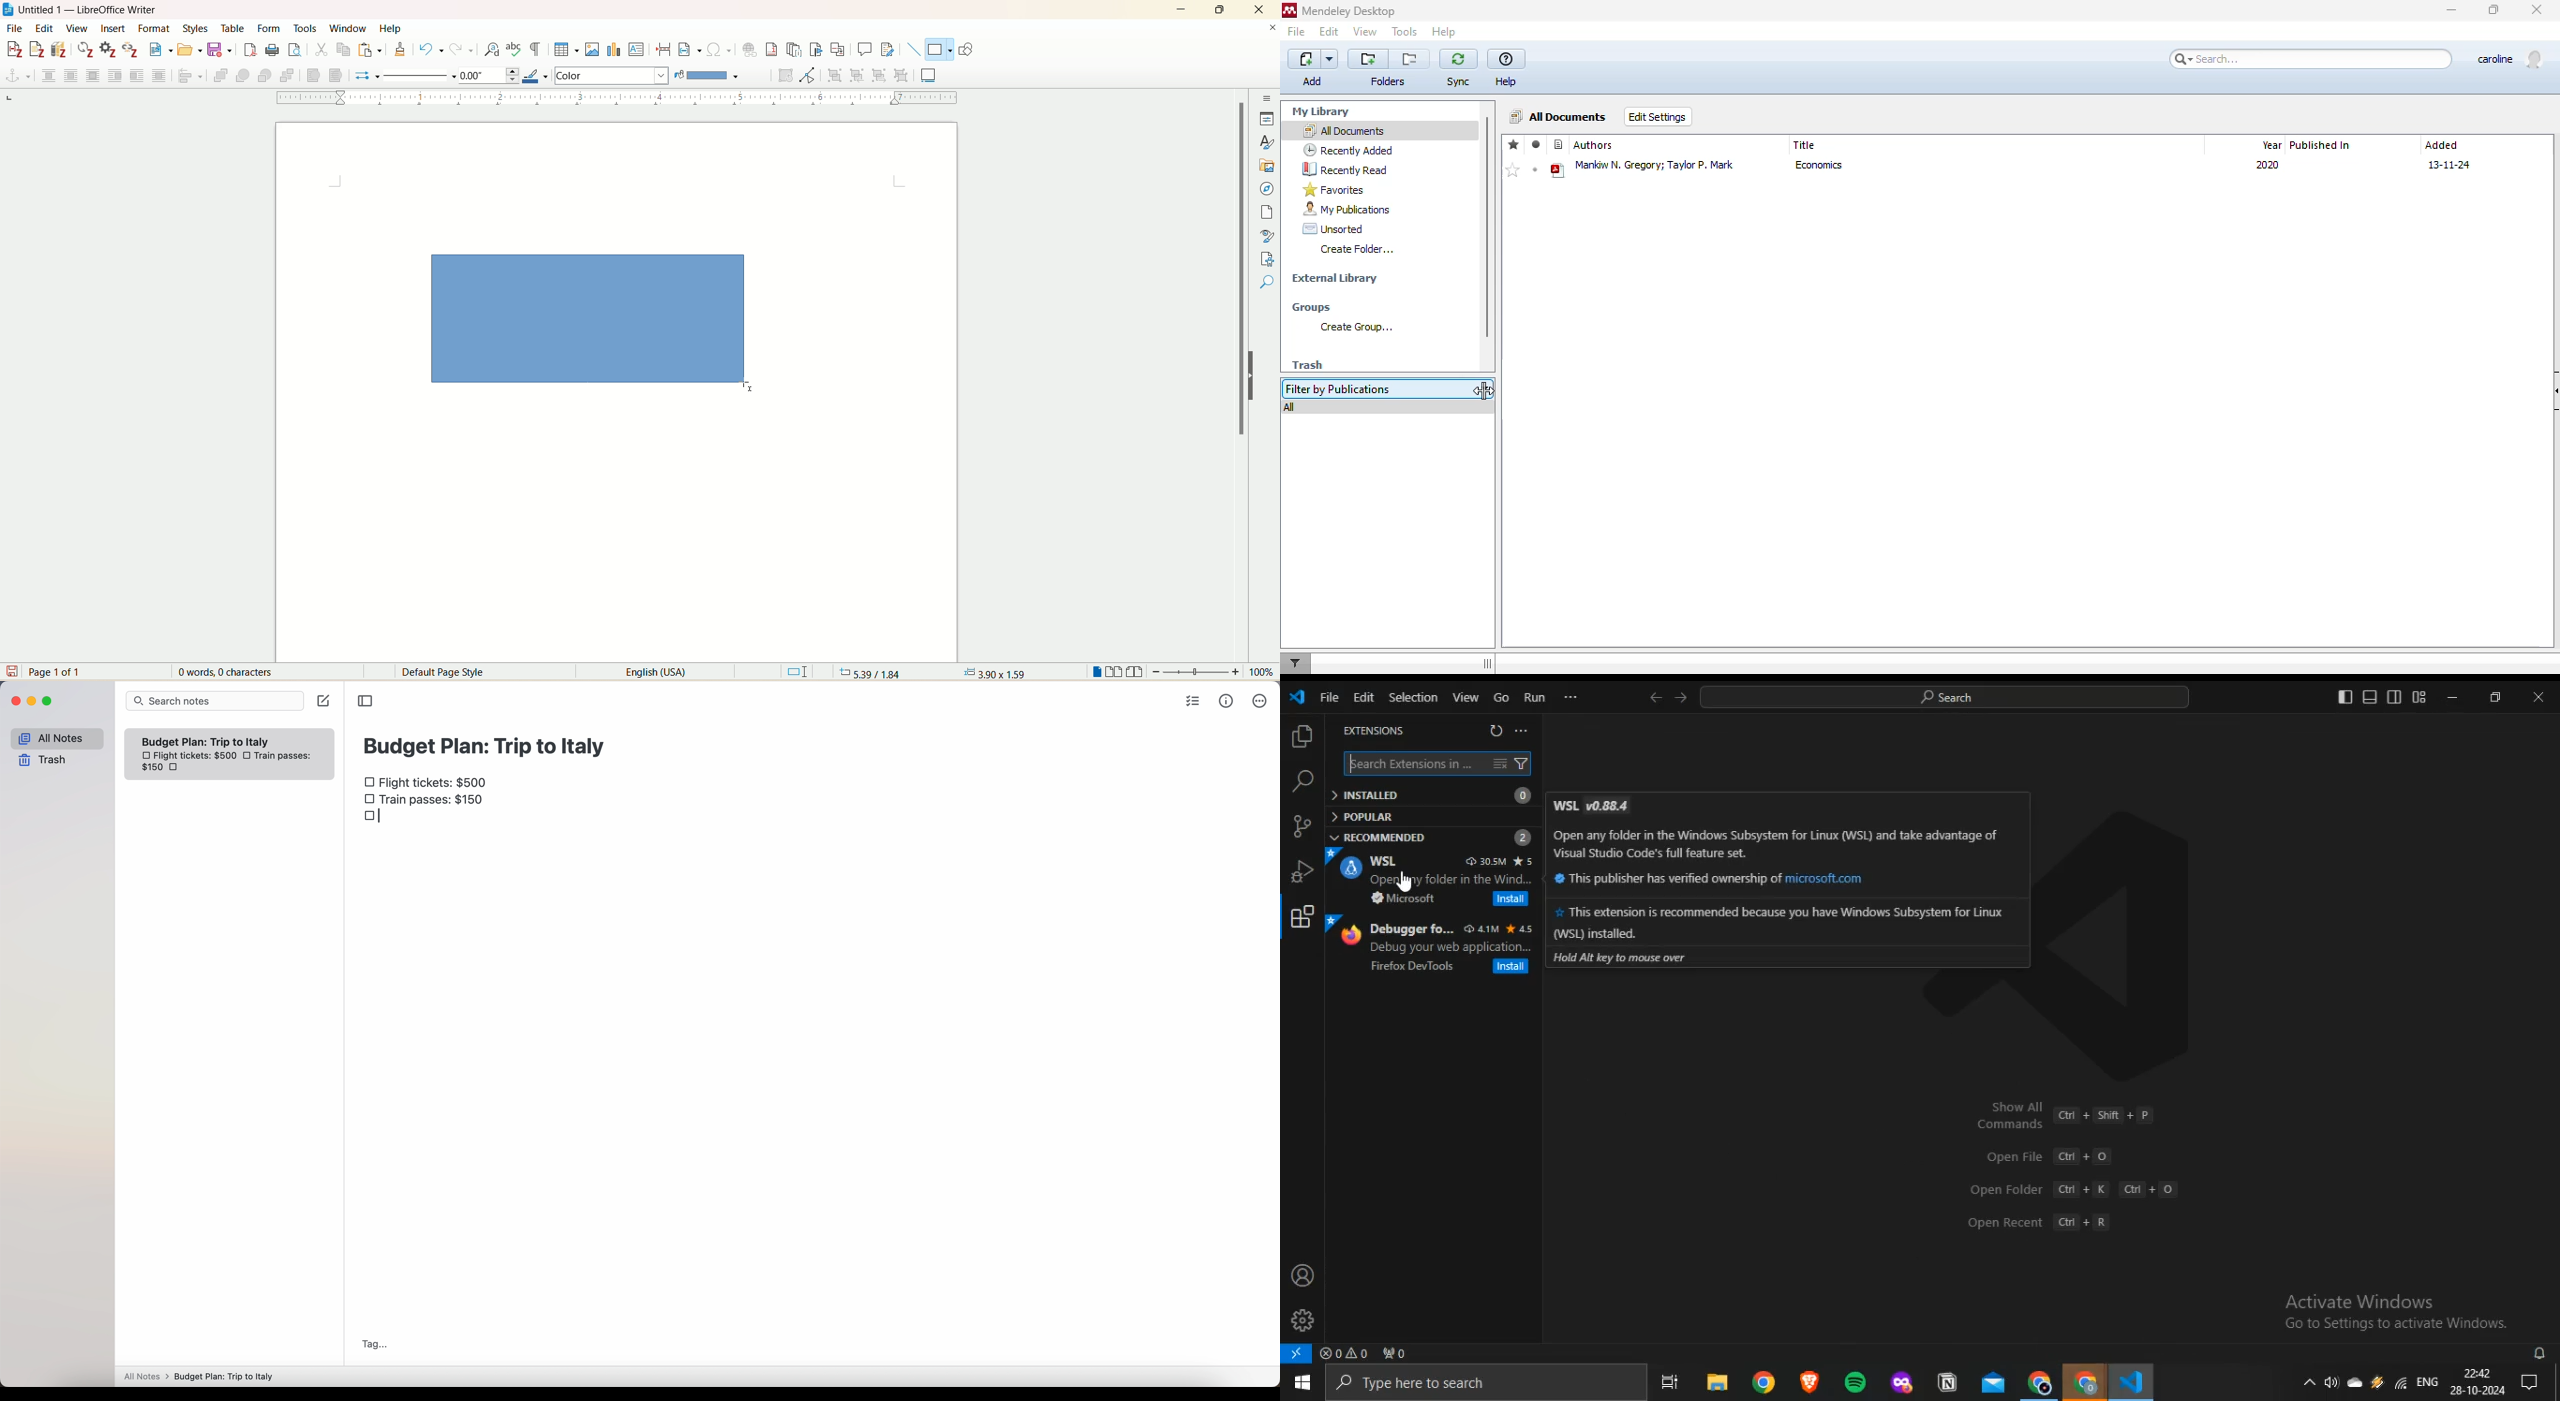 The image size is (2576, 1428). Describe the element at coordinates (1535, 170) in the screenshot. I see `mark as unread` at that location.